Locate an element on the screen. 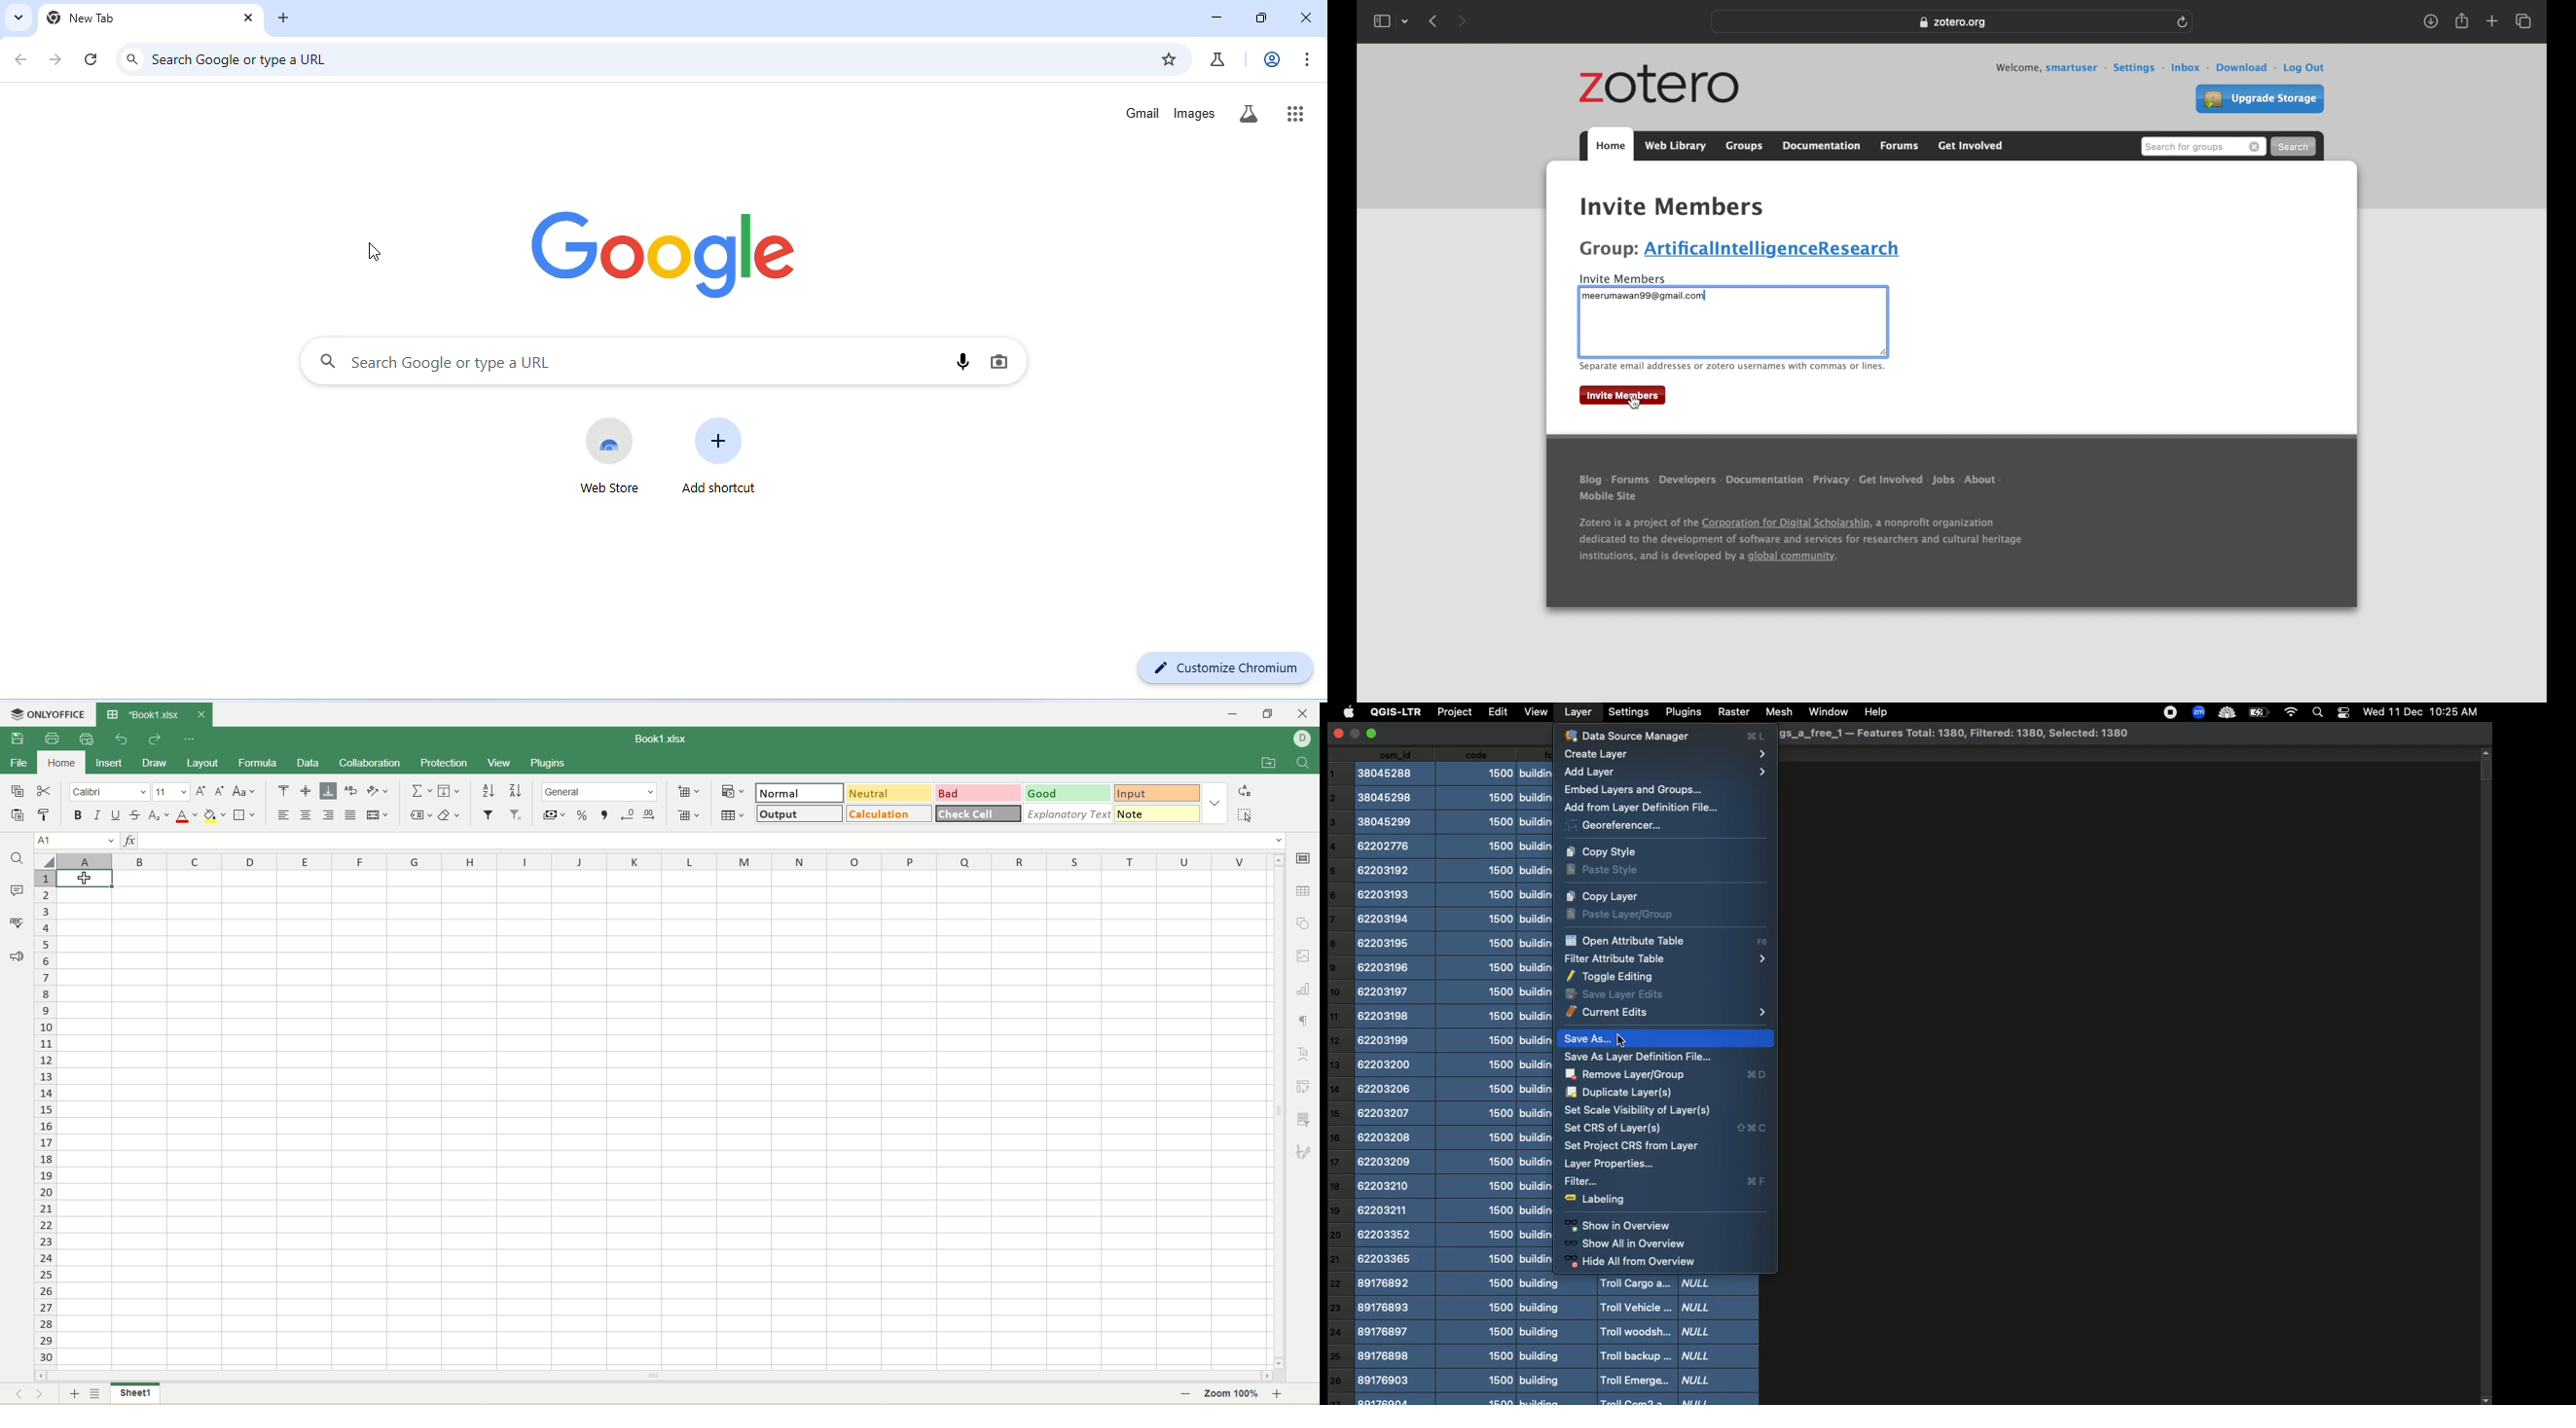 Image resolution: width=2576 pixels, height=1428 pixels. table is located at coordinates (736, 815).